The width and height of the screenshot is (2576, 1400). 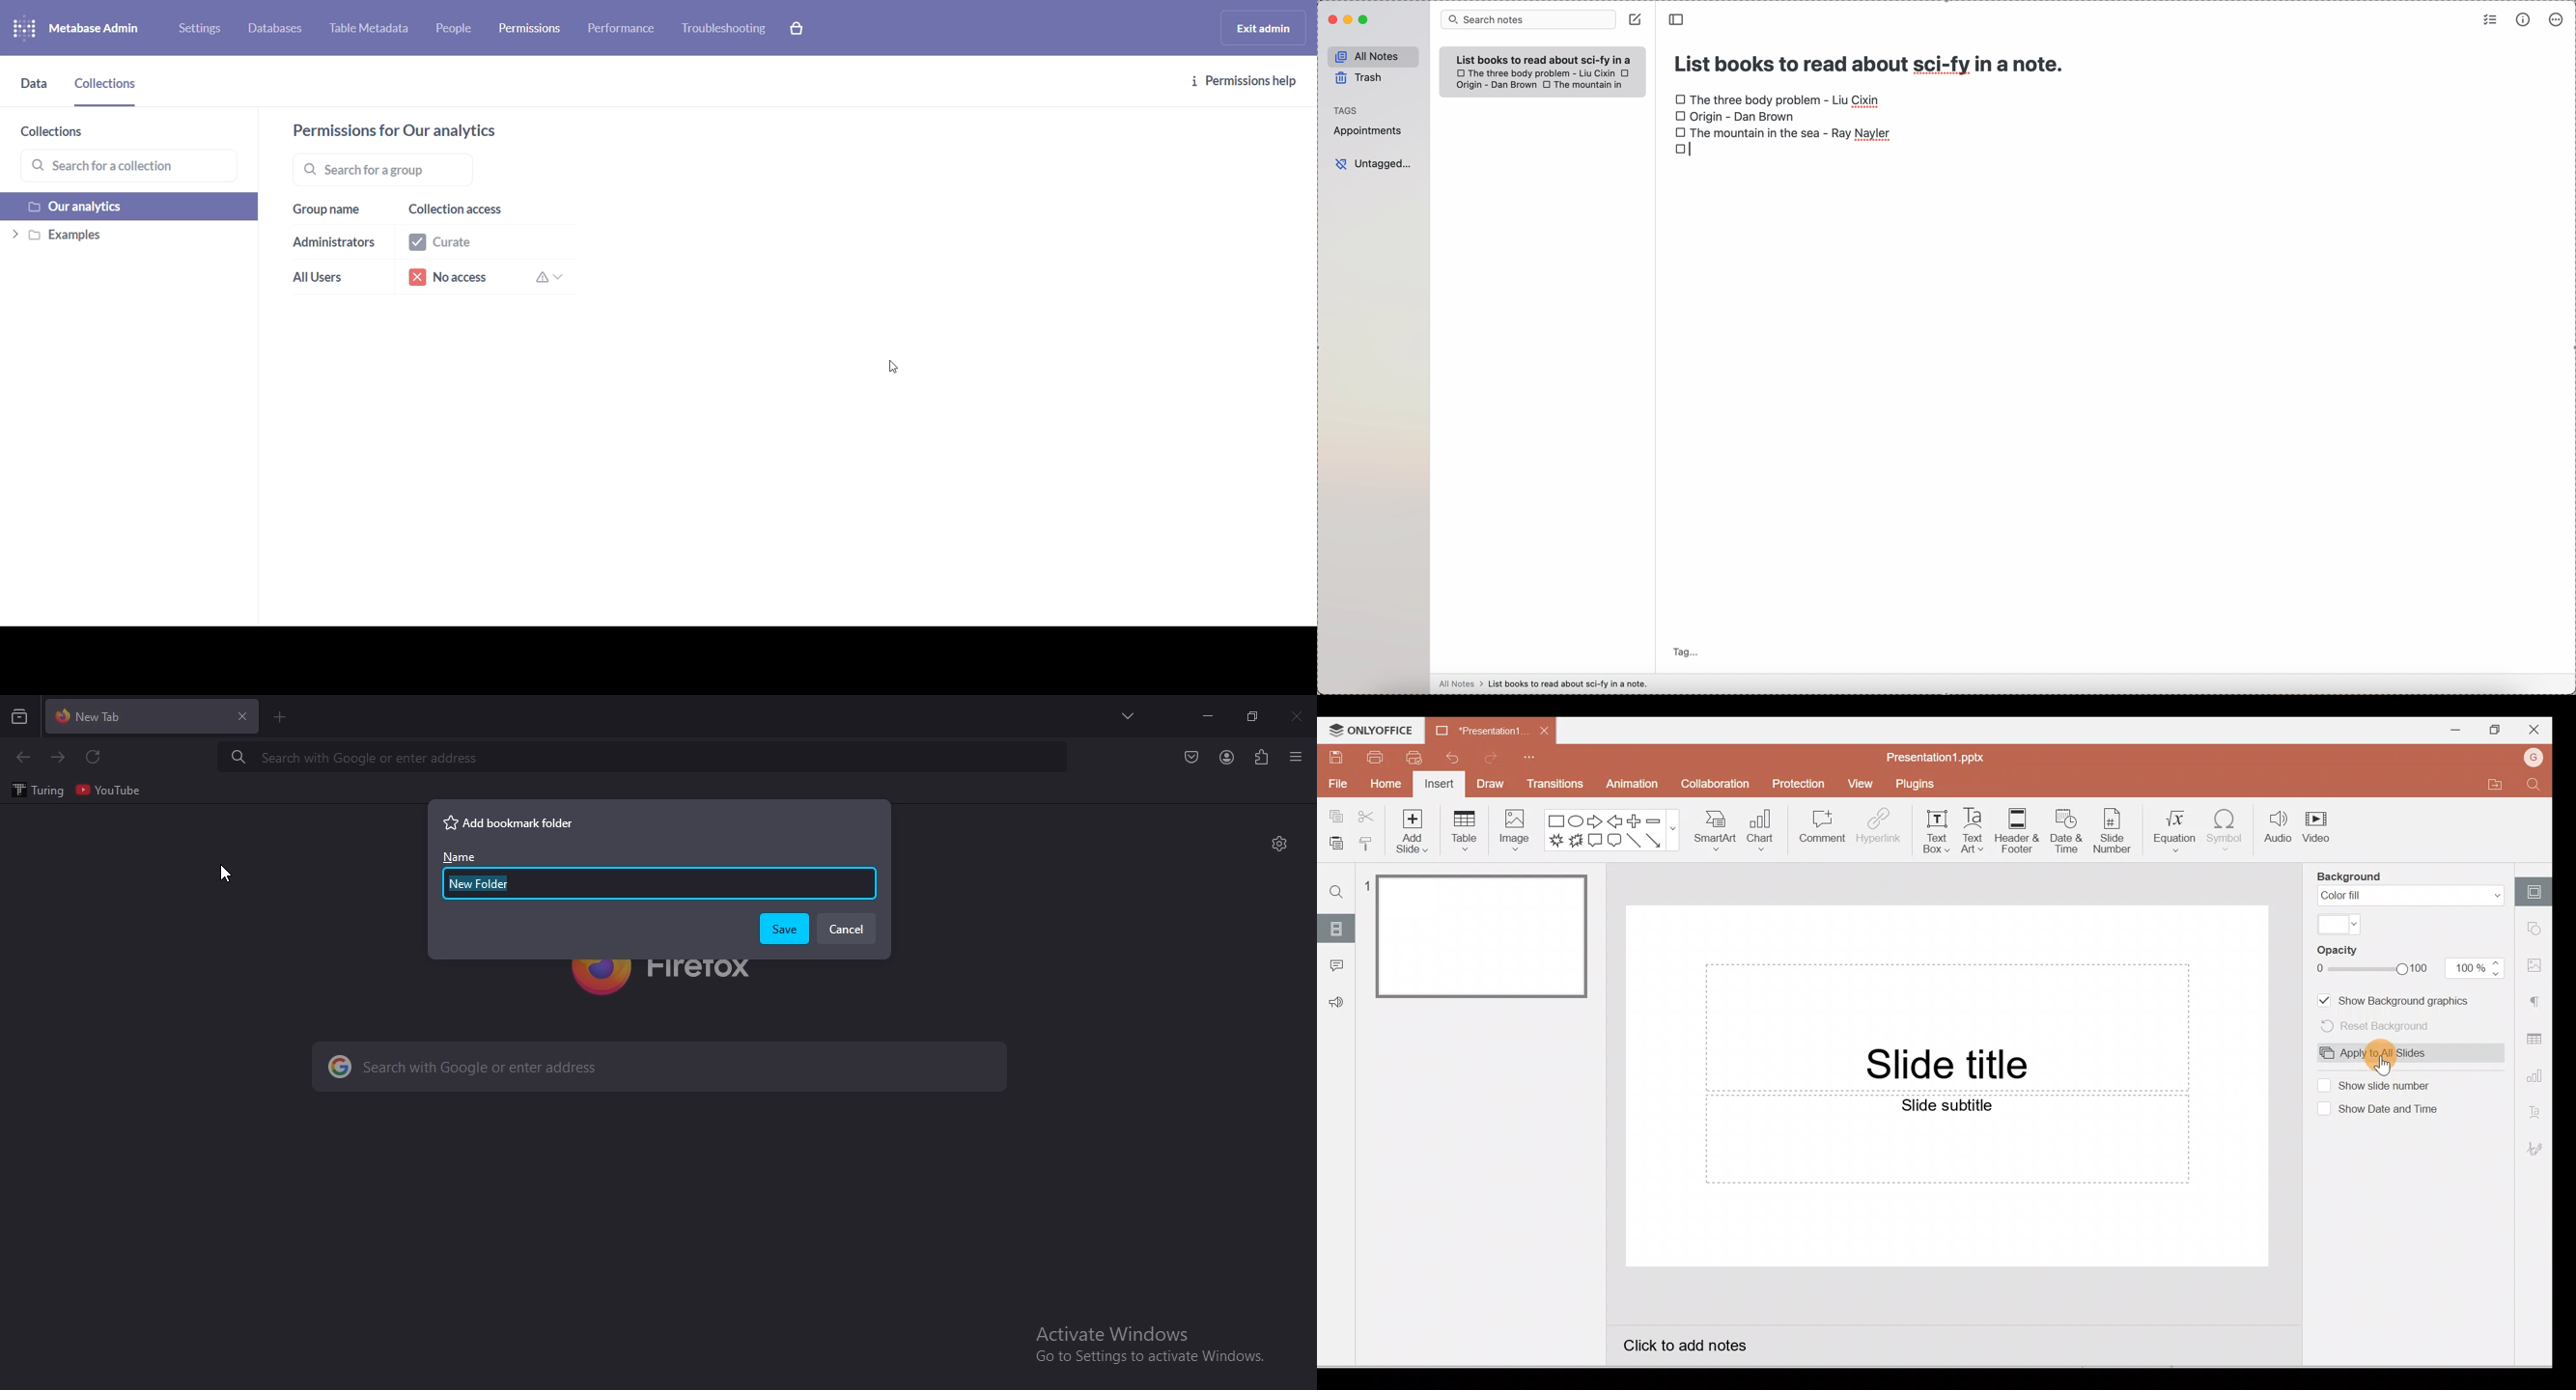 I want to click on view settings menu, so click(x=1297, y=756).